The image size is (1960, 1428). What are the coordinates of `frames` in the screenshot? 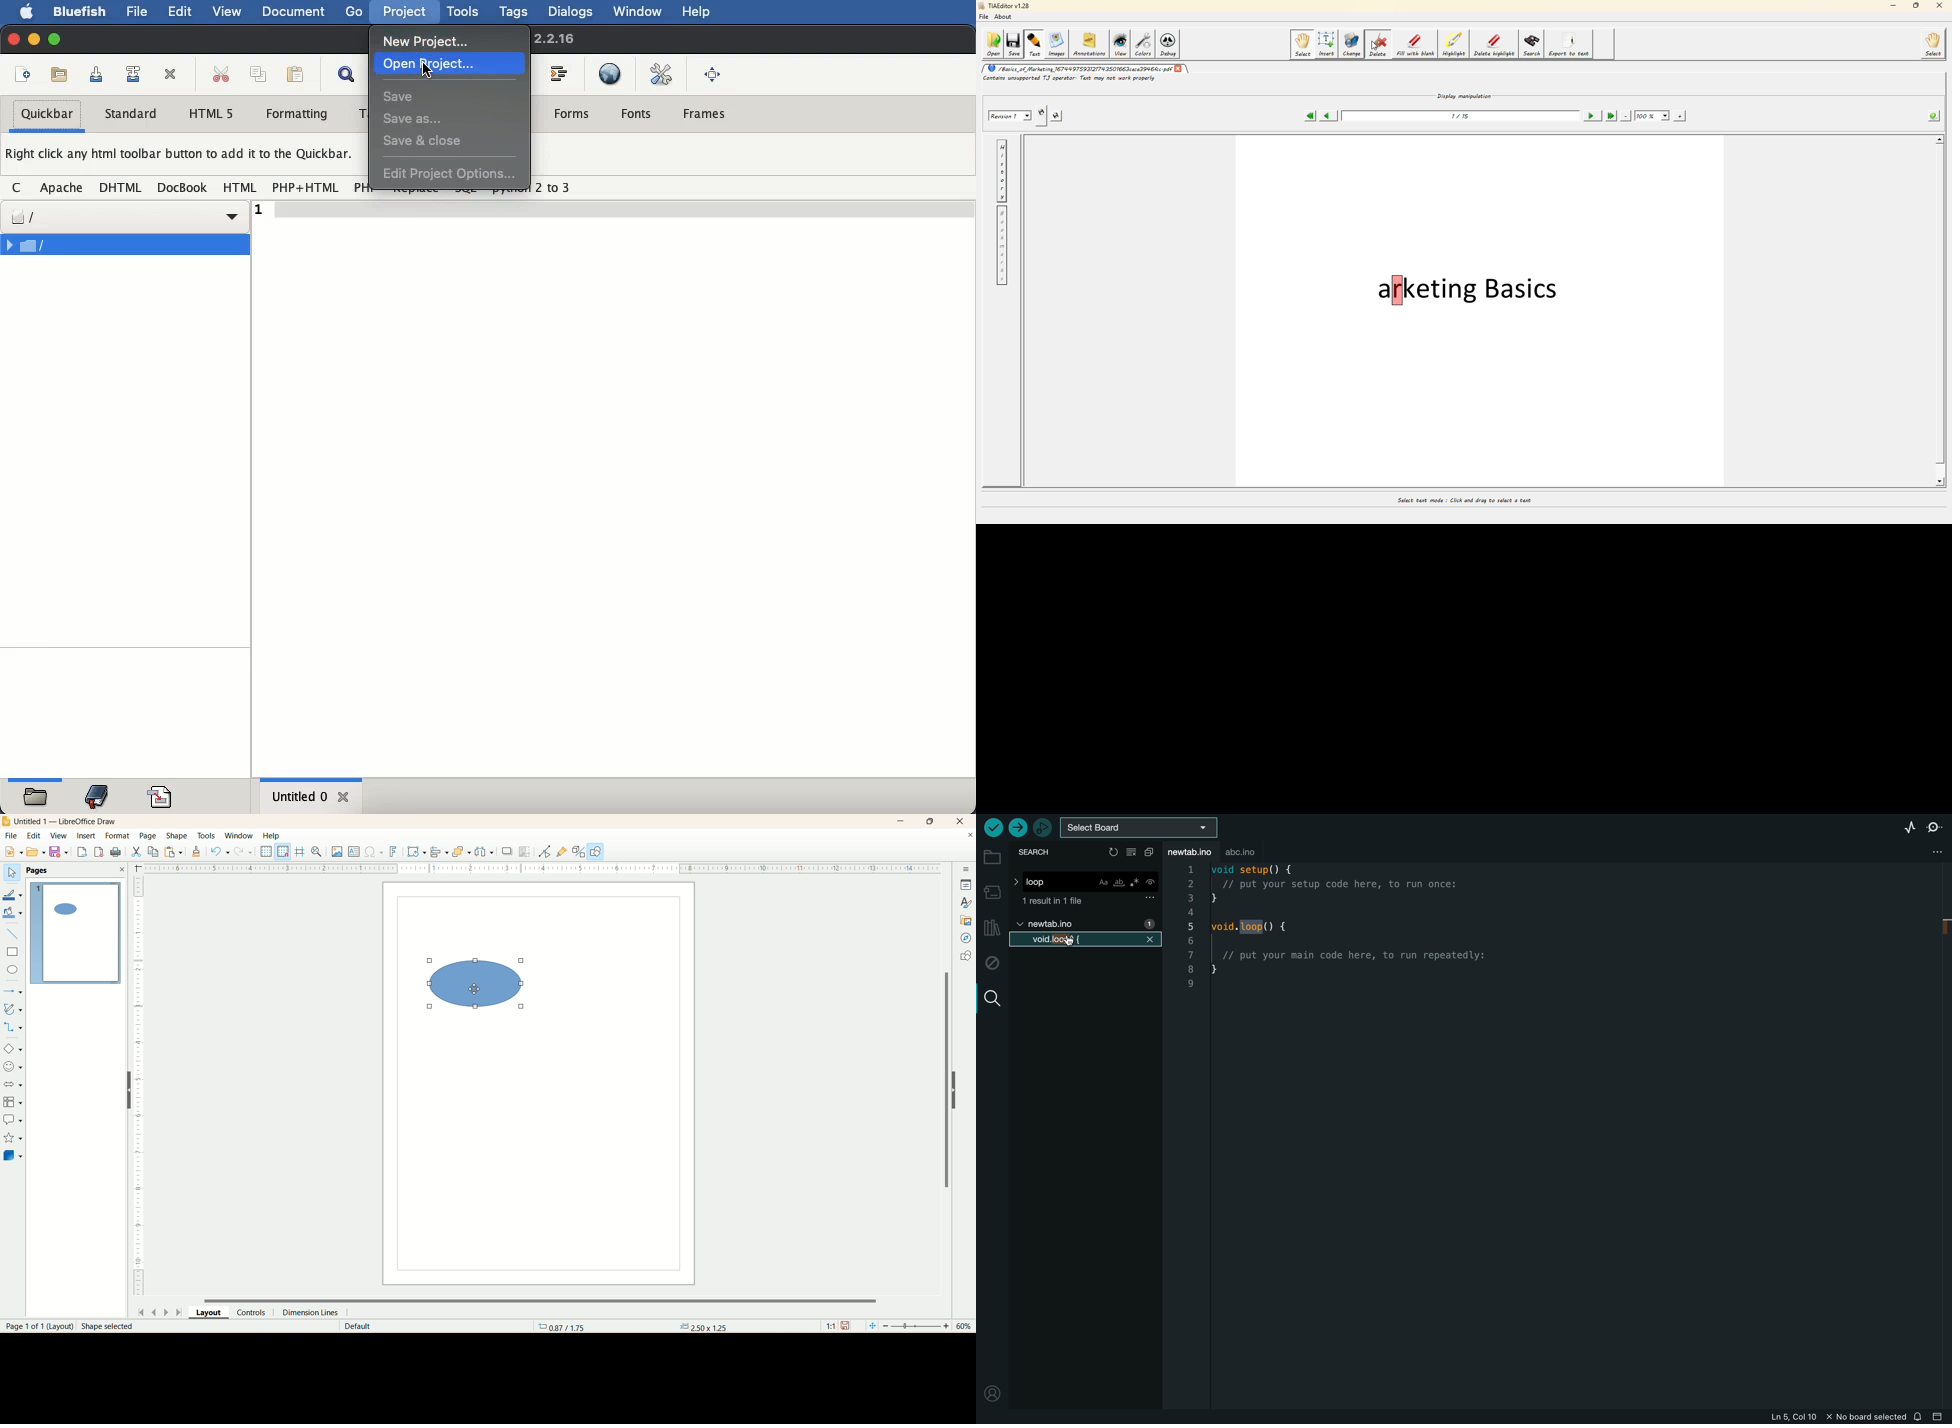 It's located at (705, 112).